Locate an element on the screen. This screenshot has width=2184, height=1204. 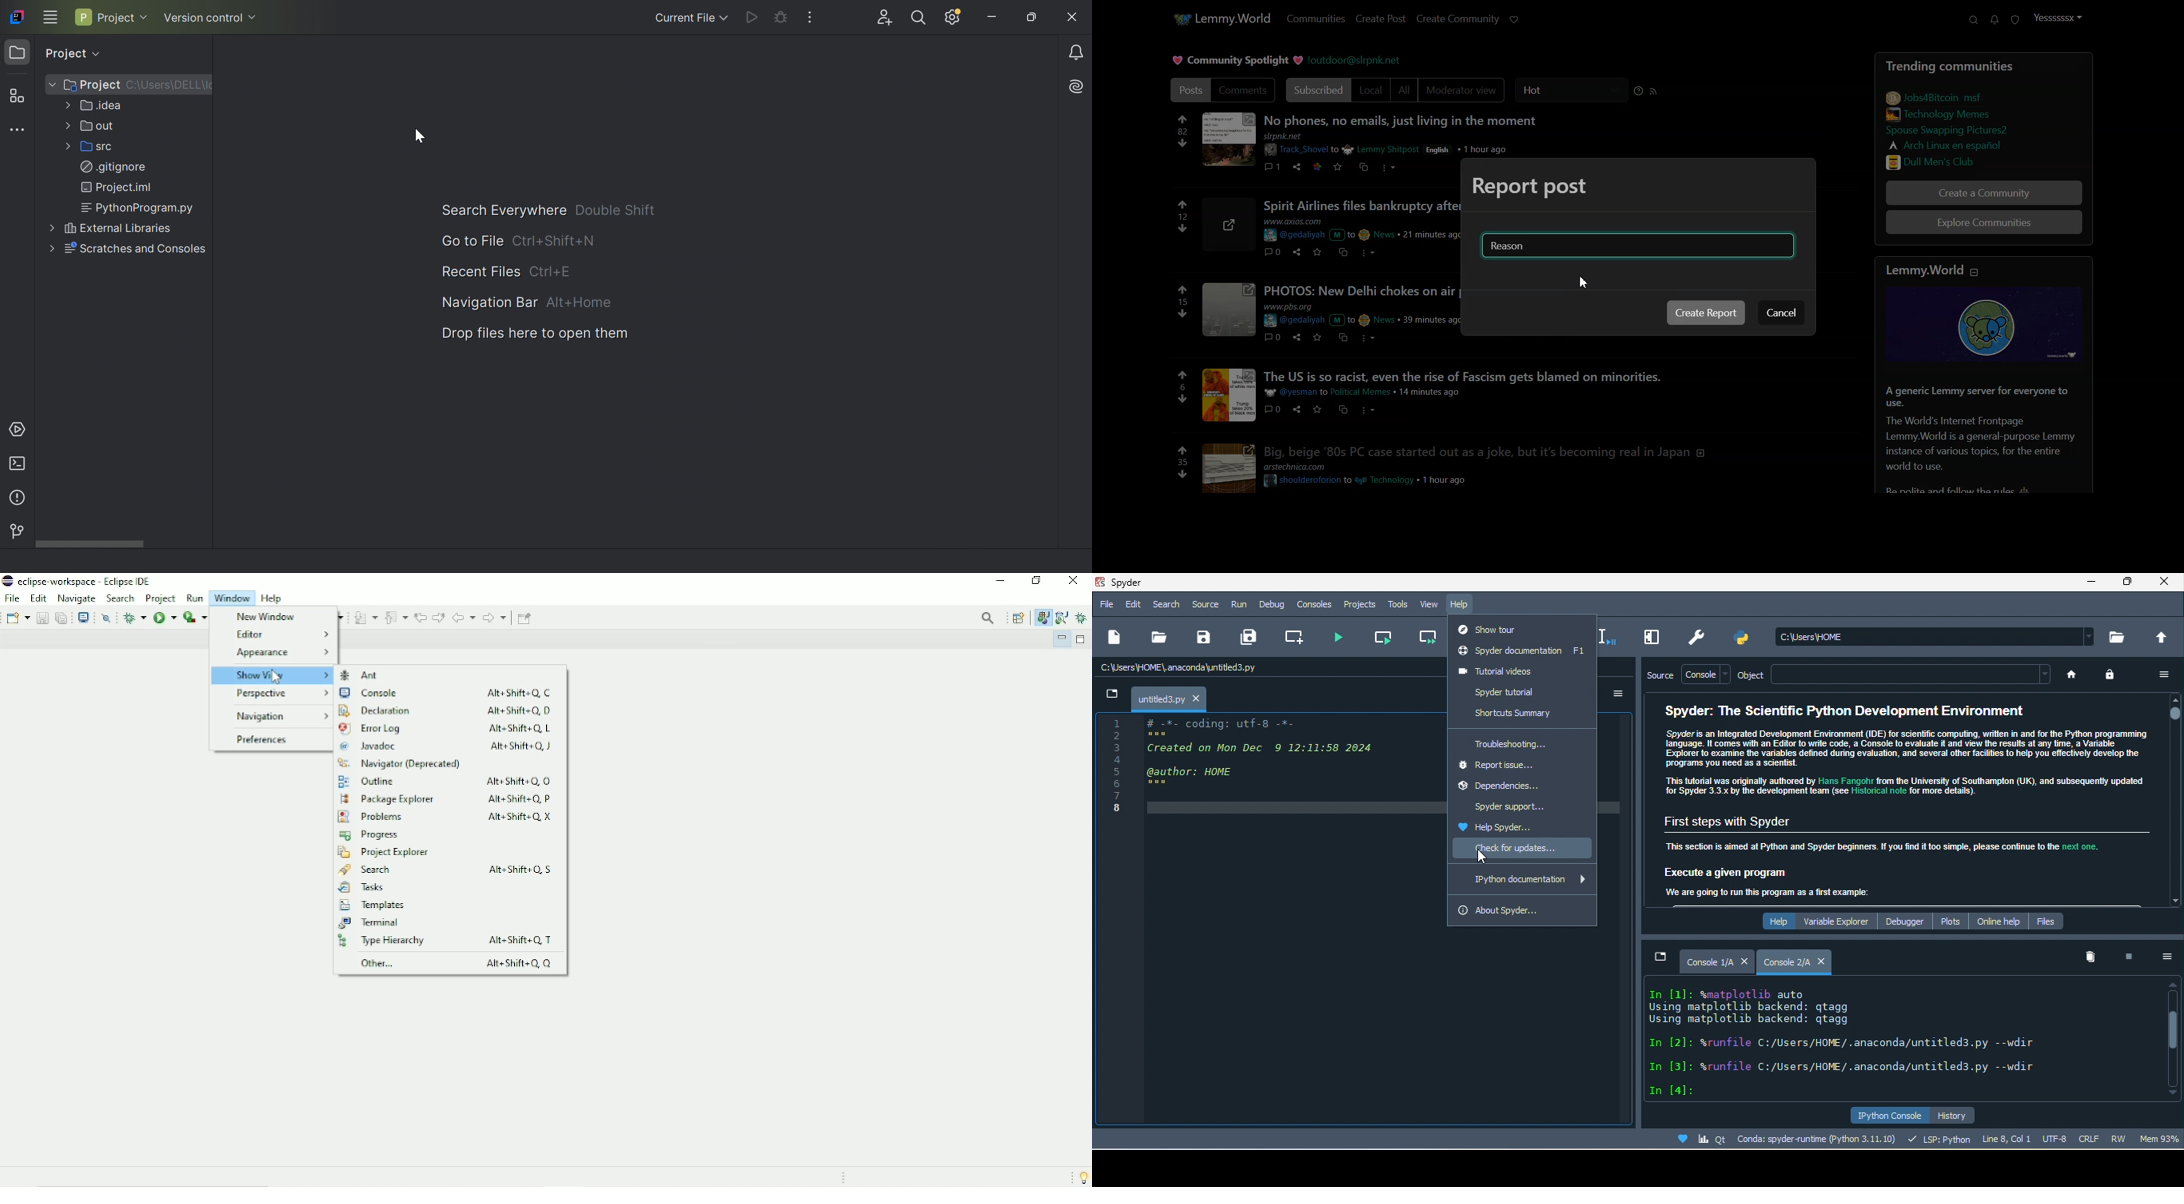
console 2/a is located at coordinates (1786, 962).